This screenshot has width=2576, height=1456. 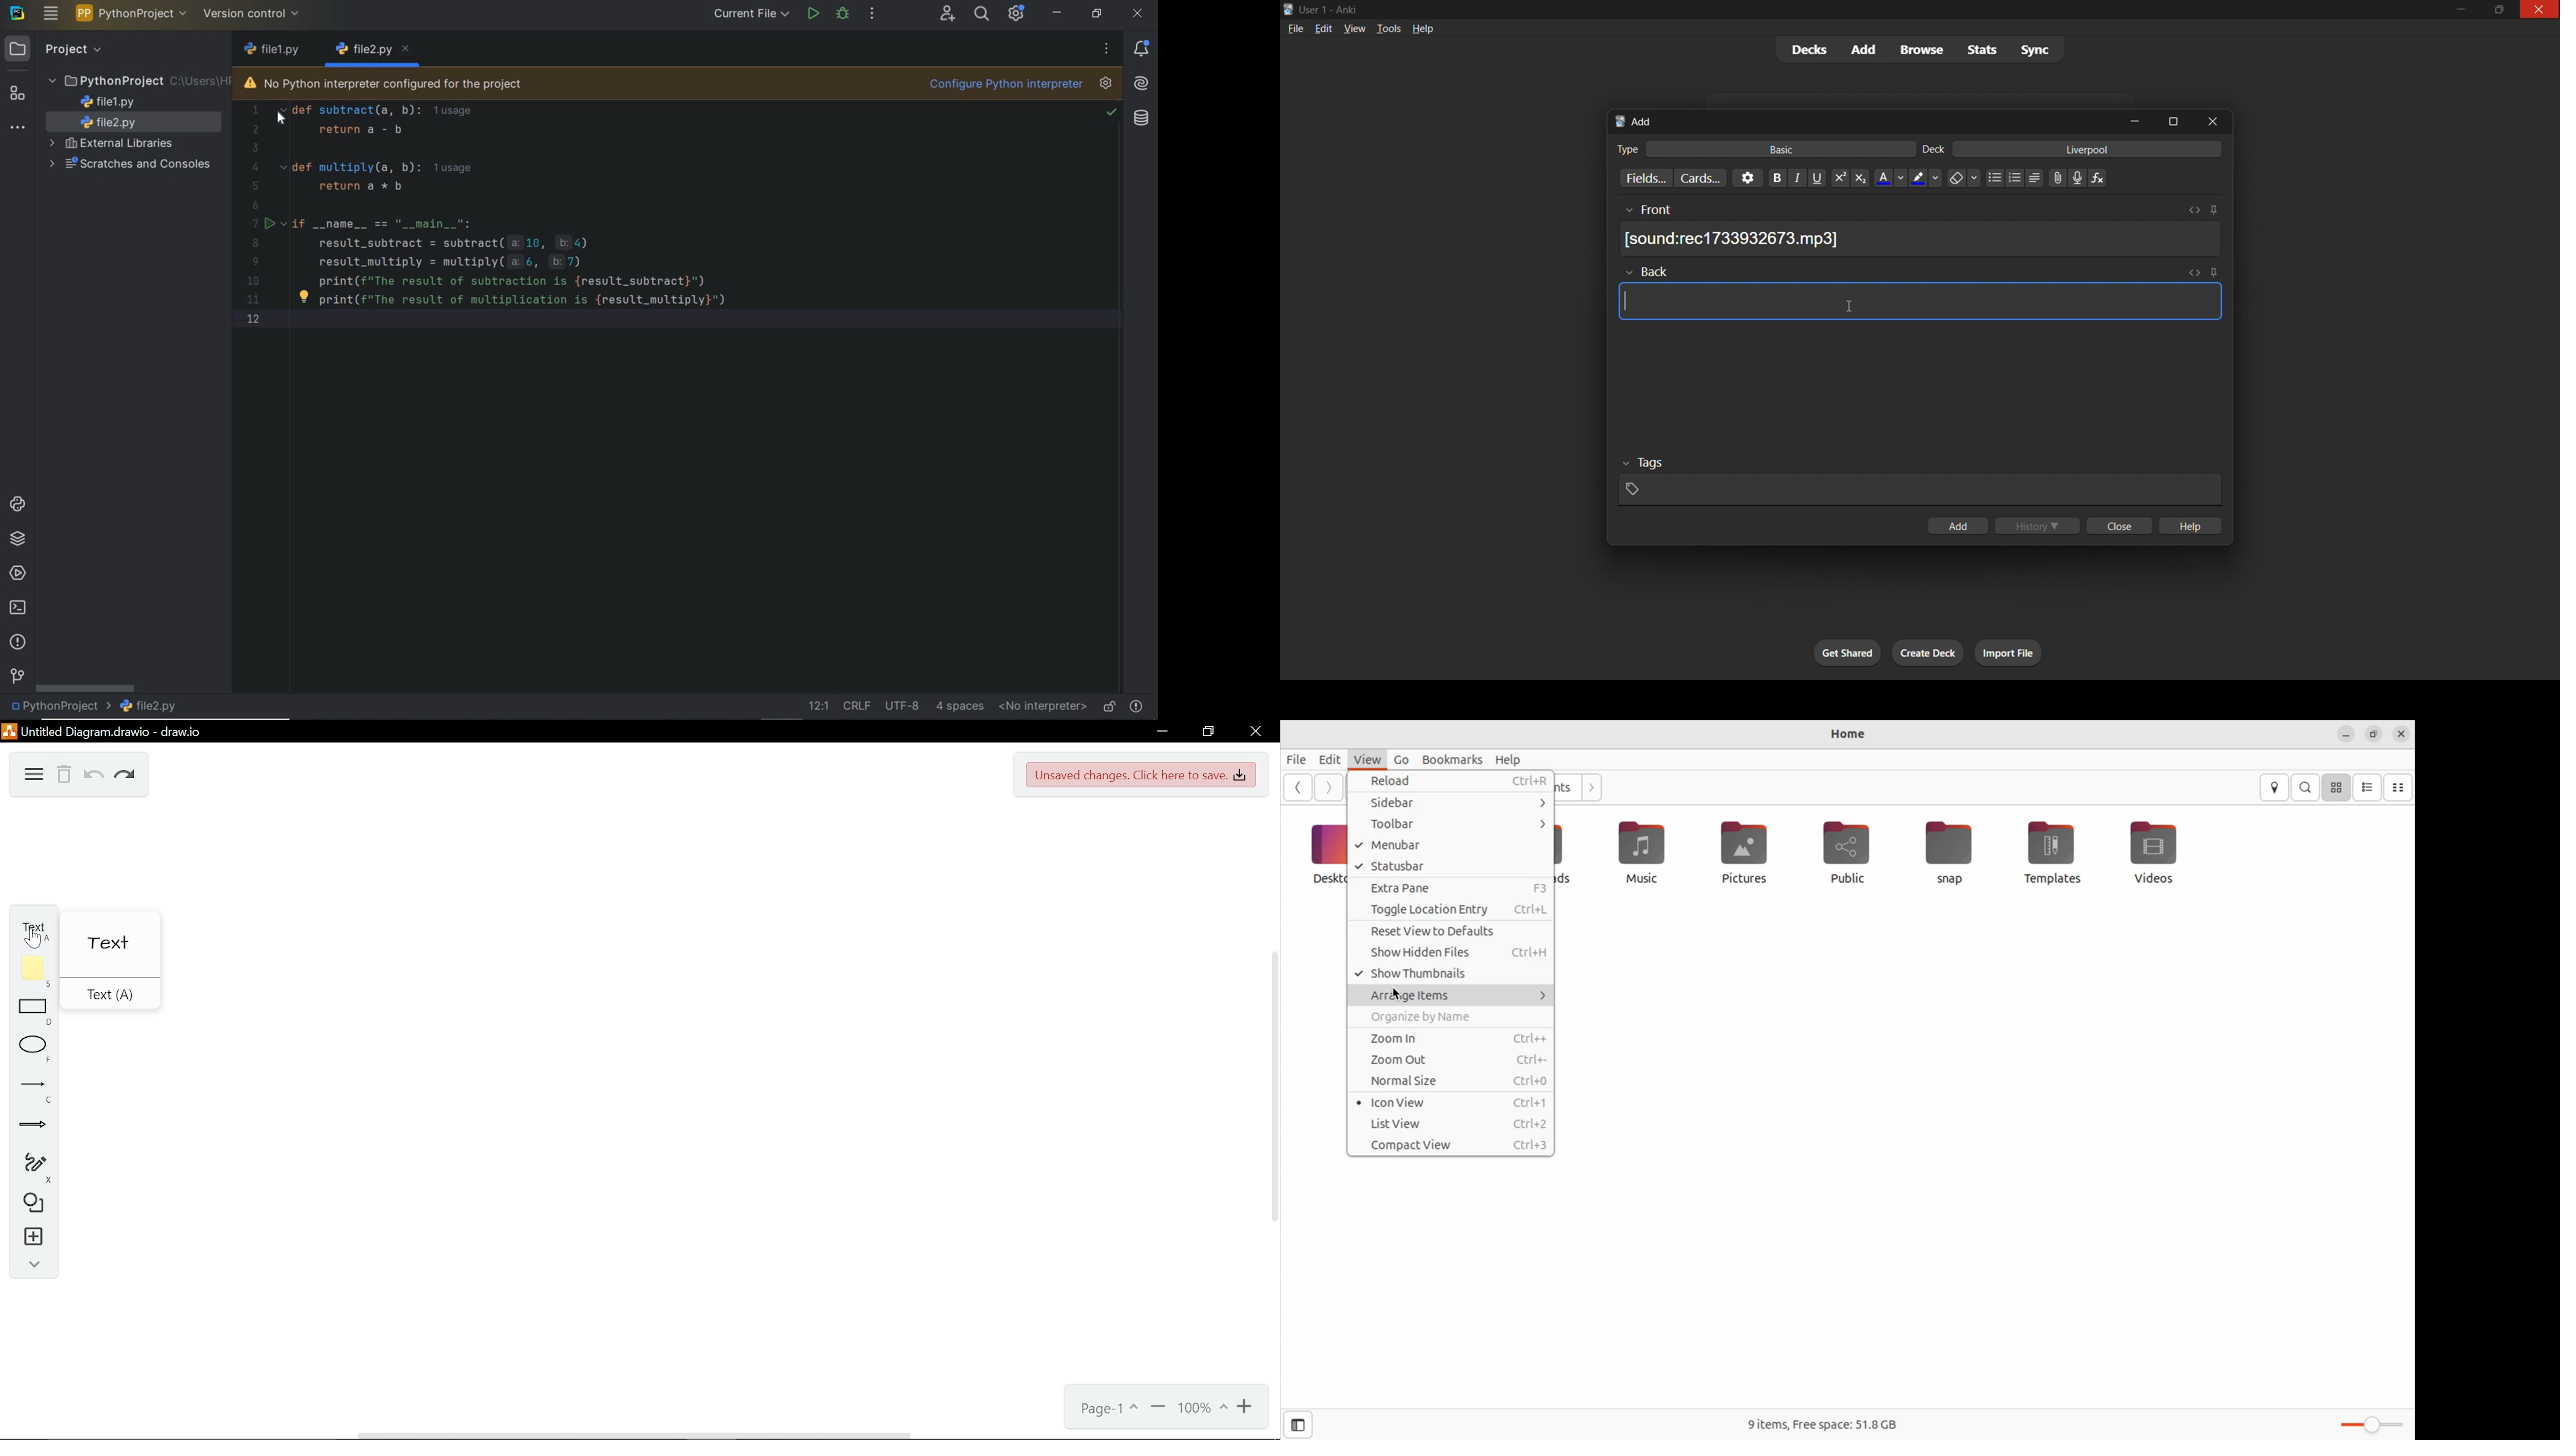 I want to click on italic, so click(x=1796, y=179).